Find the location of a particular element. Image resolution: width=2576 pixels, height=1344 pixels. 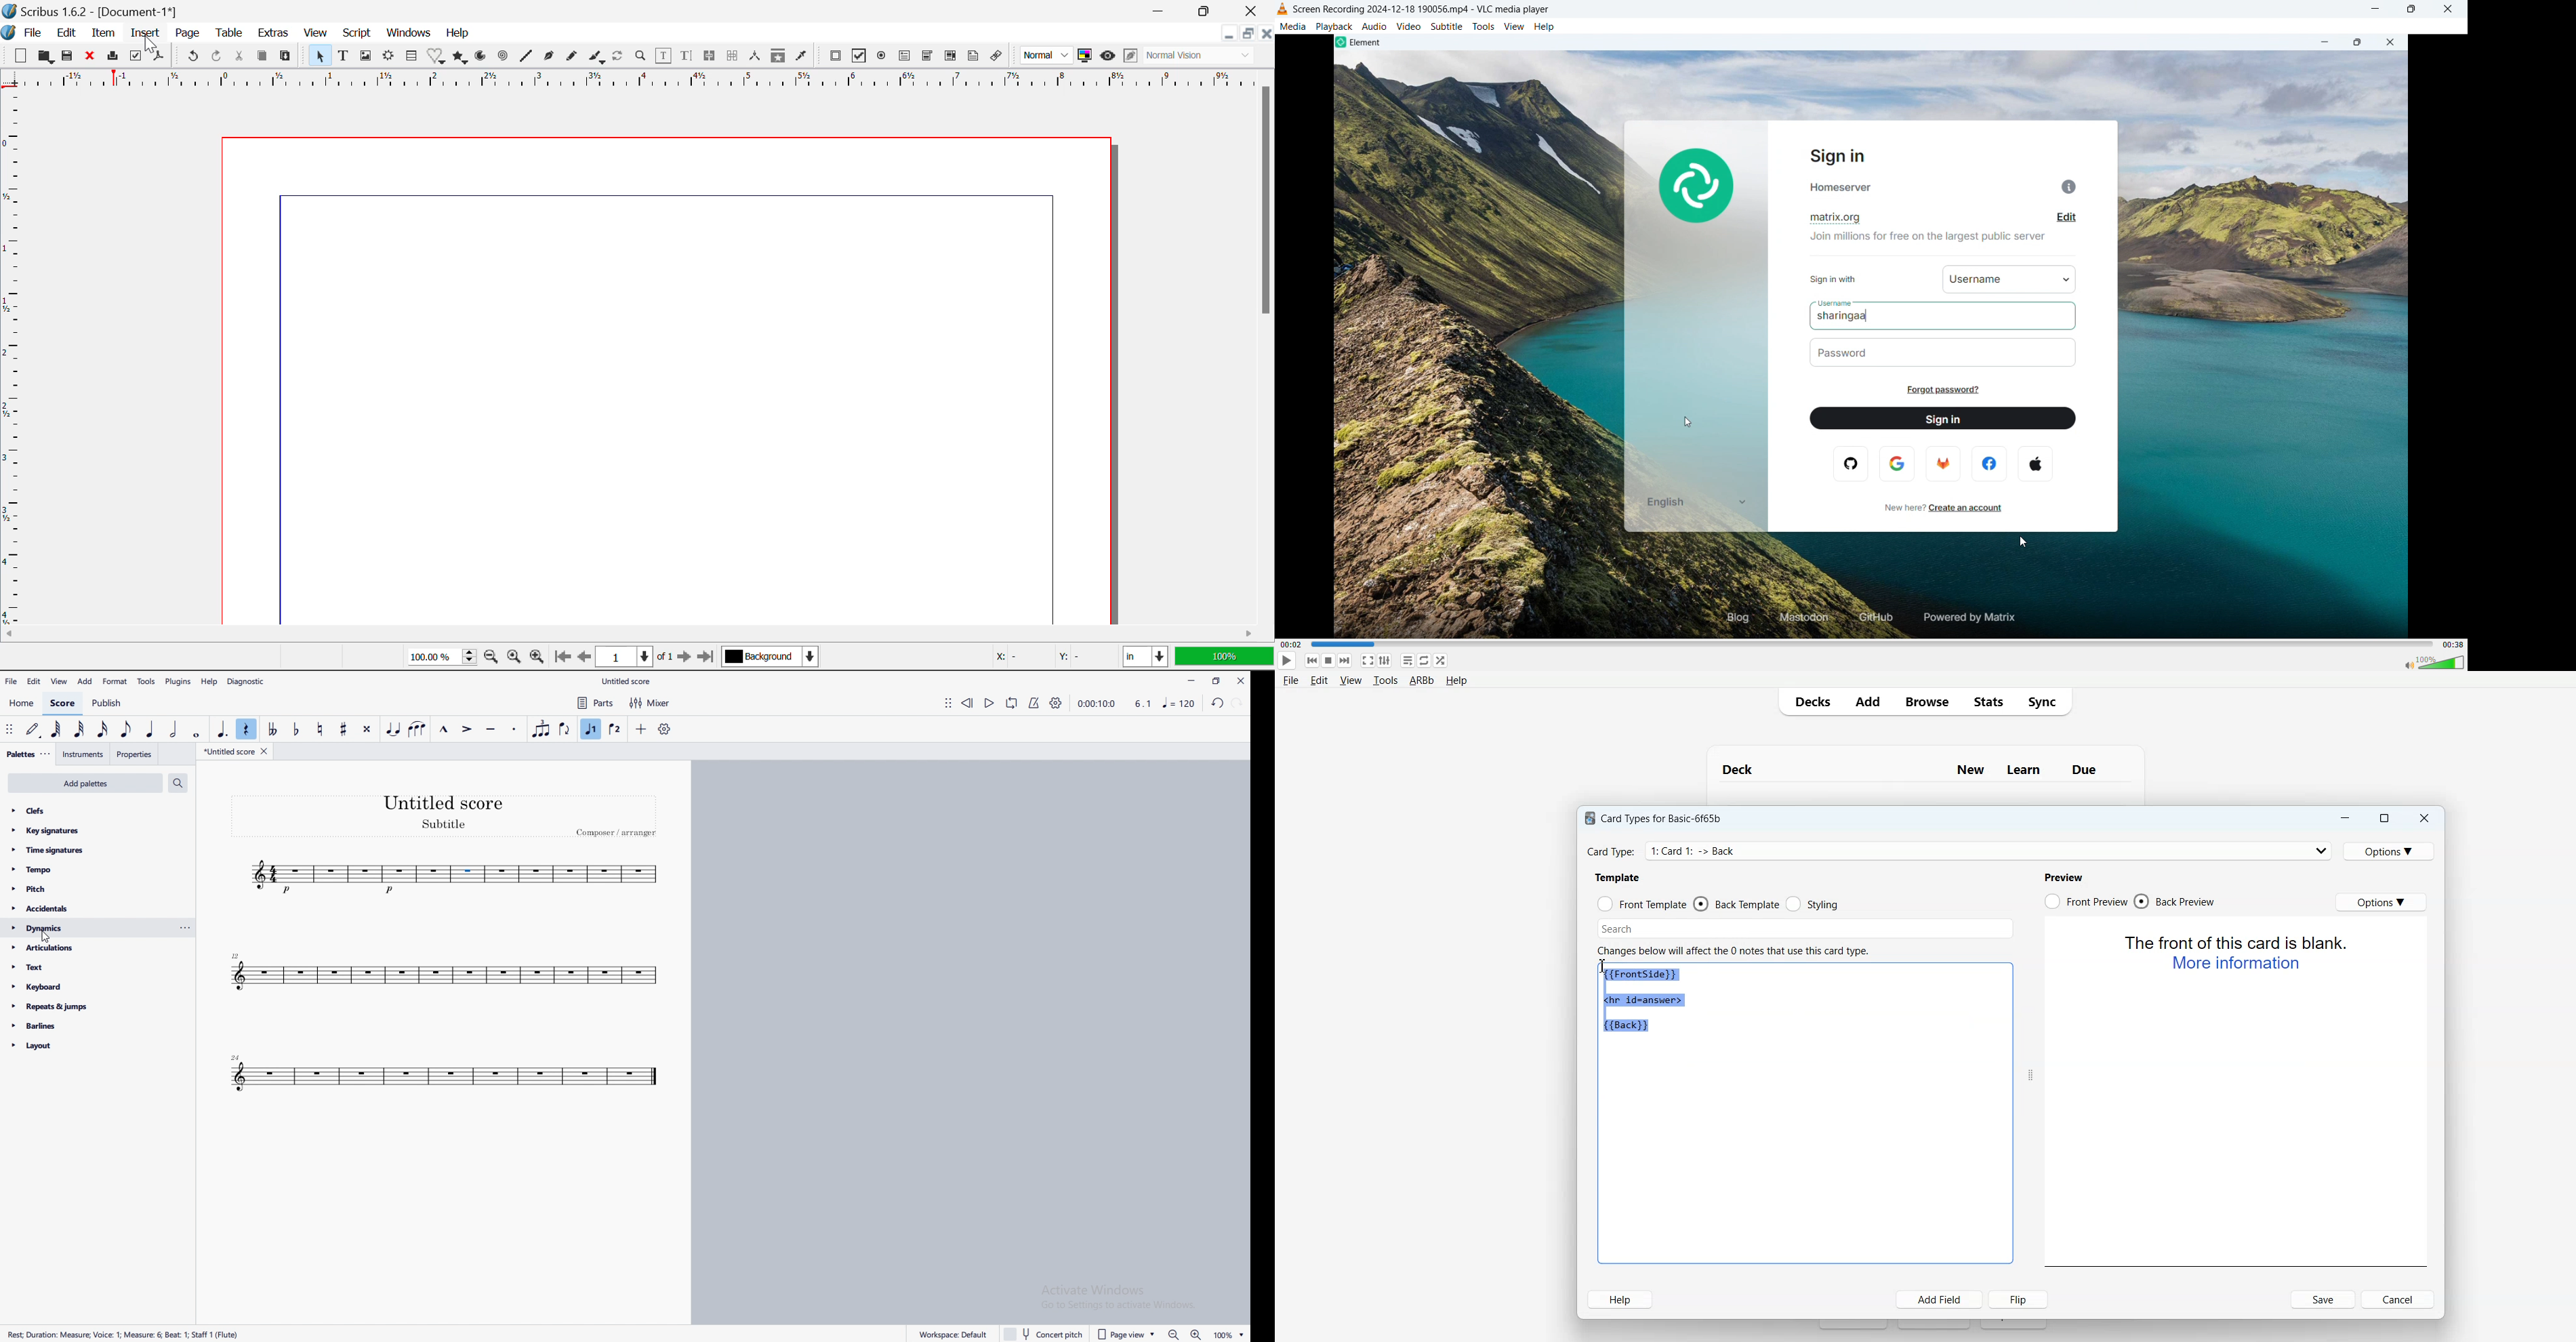

Pdf Checkbox is located at coordinates (861, 58).